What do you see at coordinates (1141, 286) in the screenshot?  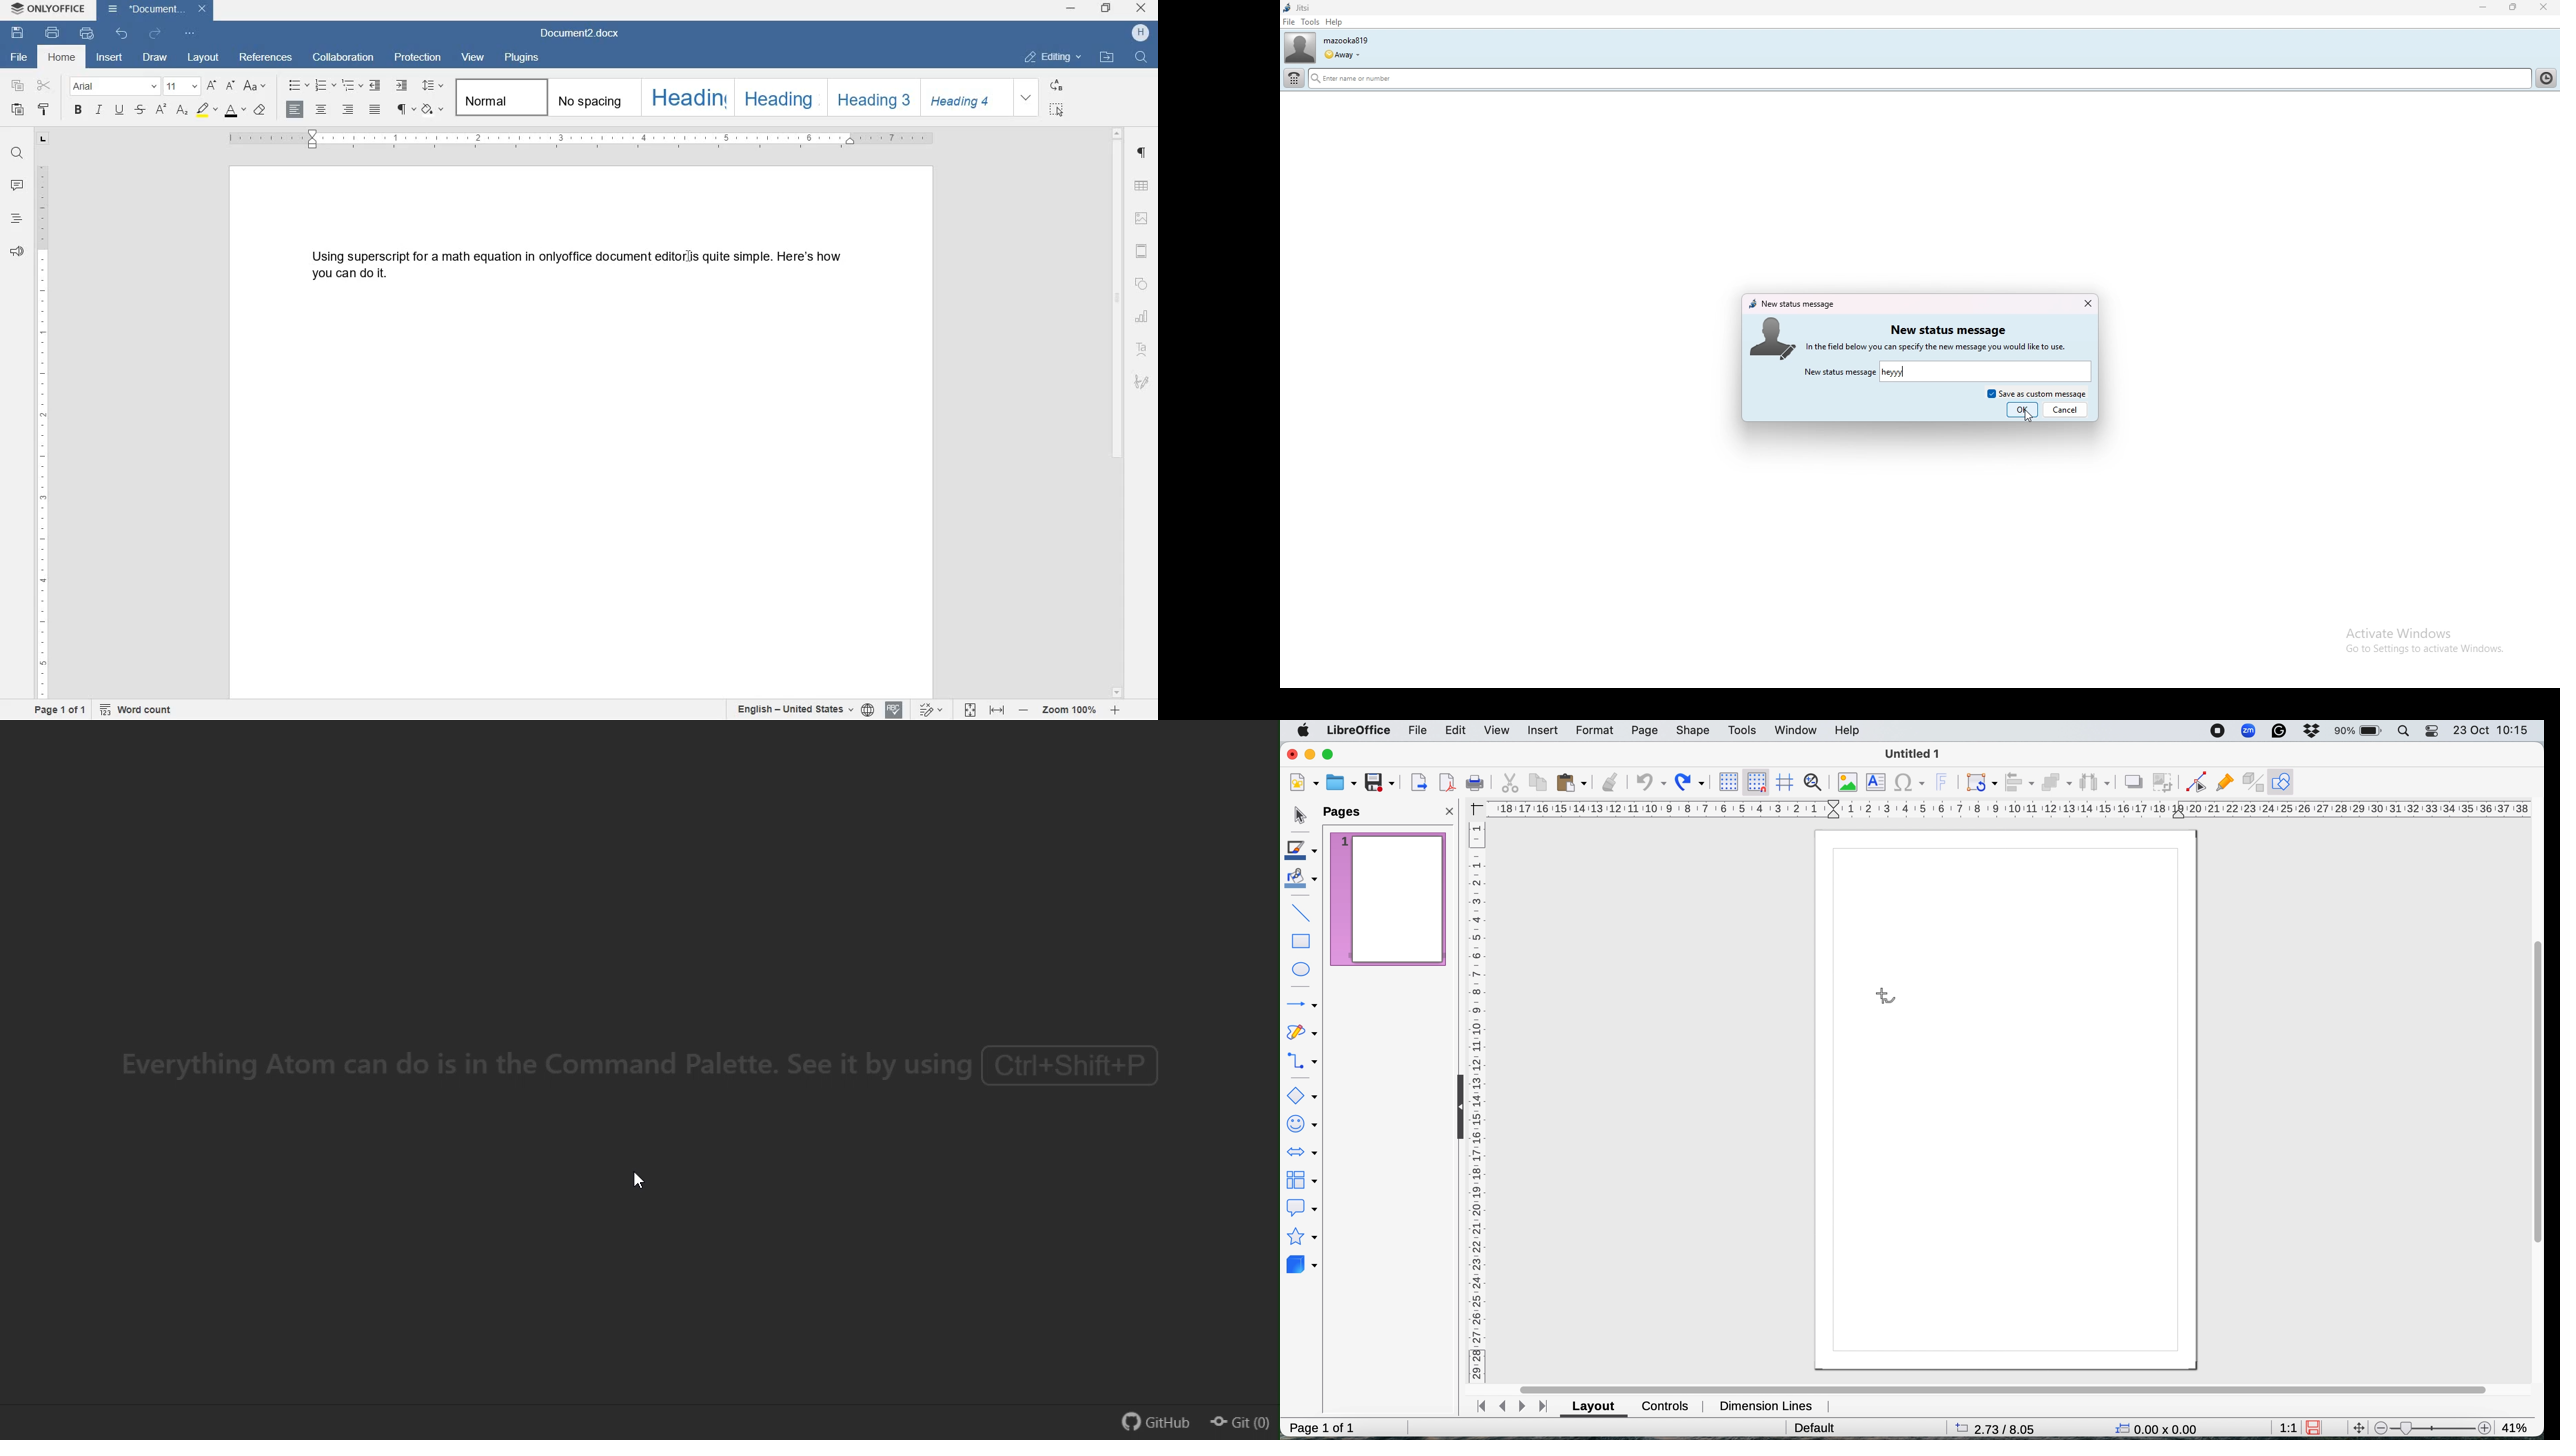 I see `shape` at bounding box center [1141, 286].